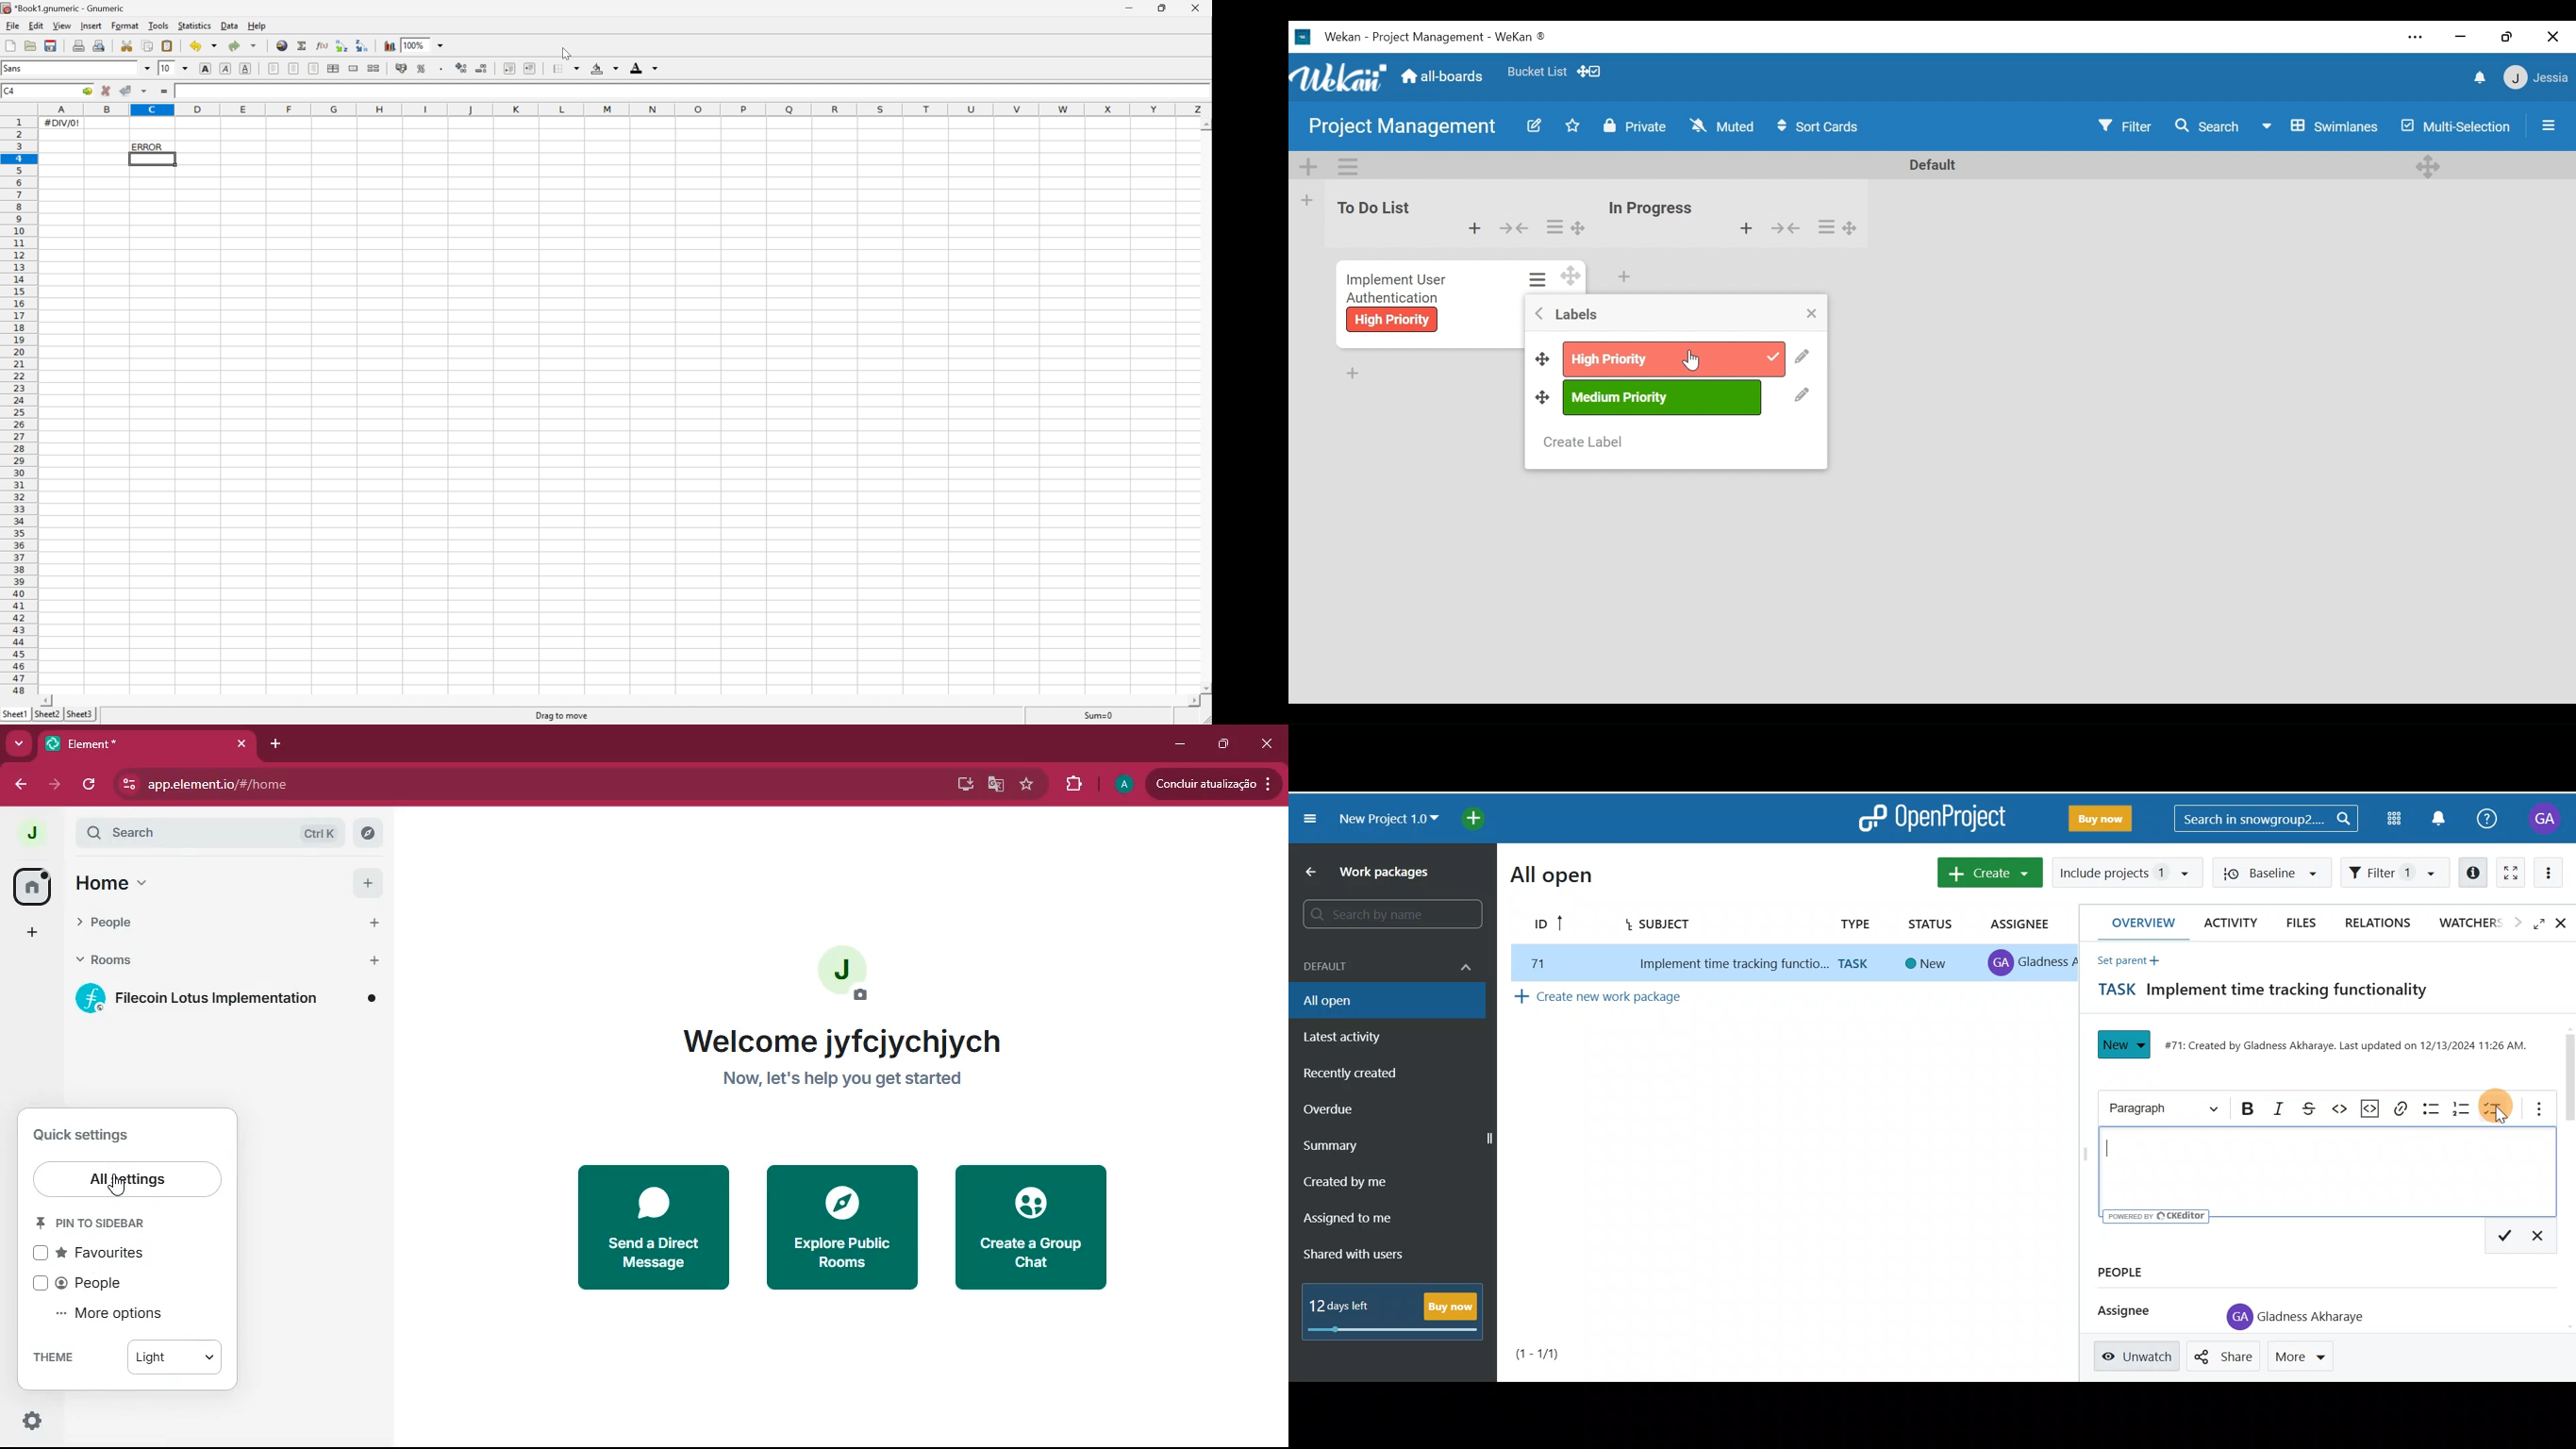 The height and width of the screenshot is (1456, 2576). What do you see at coordinates (2278, 1108) in the screenshot?
I see `Italic` at bounding box center [2278, 1108].